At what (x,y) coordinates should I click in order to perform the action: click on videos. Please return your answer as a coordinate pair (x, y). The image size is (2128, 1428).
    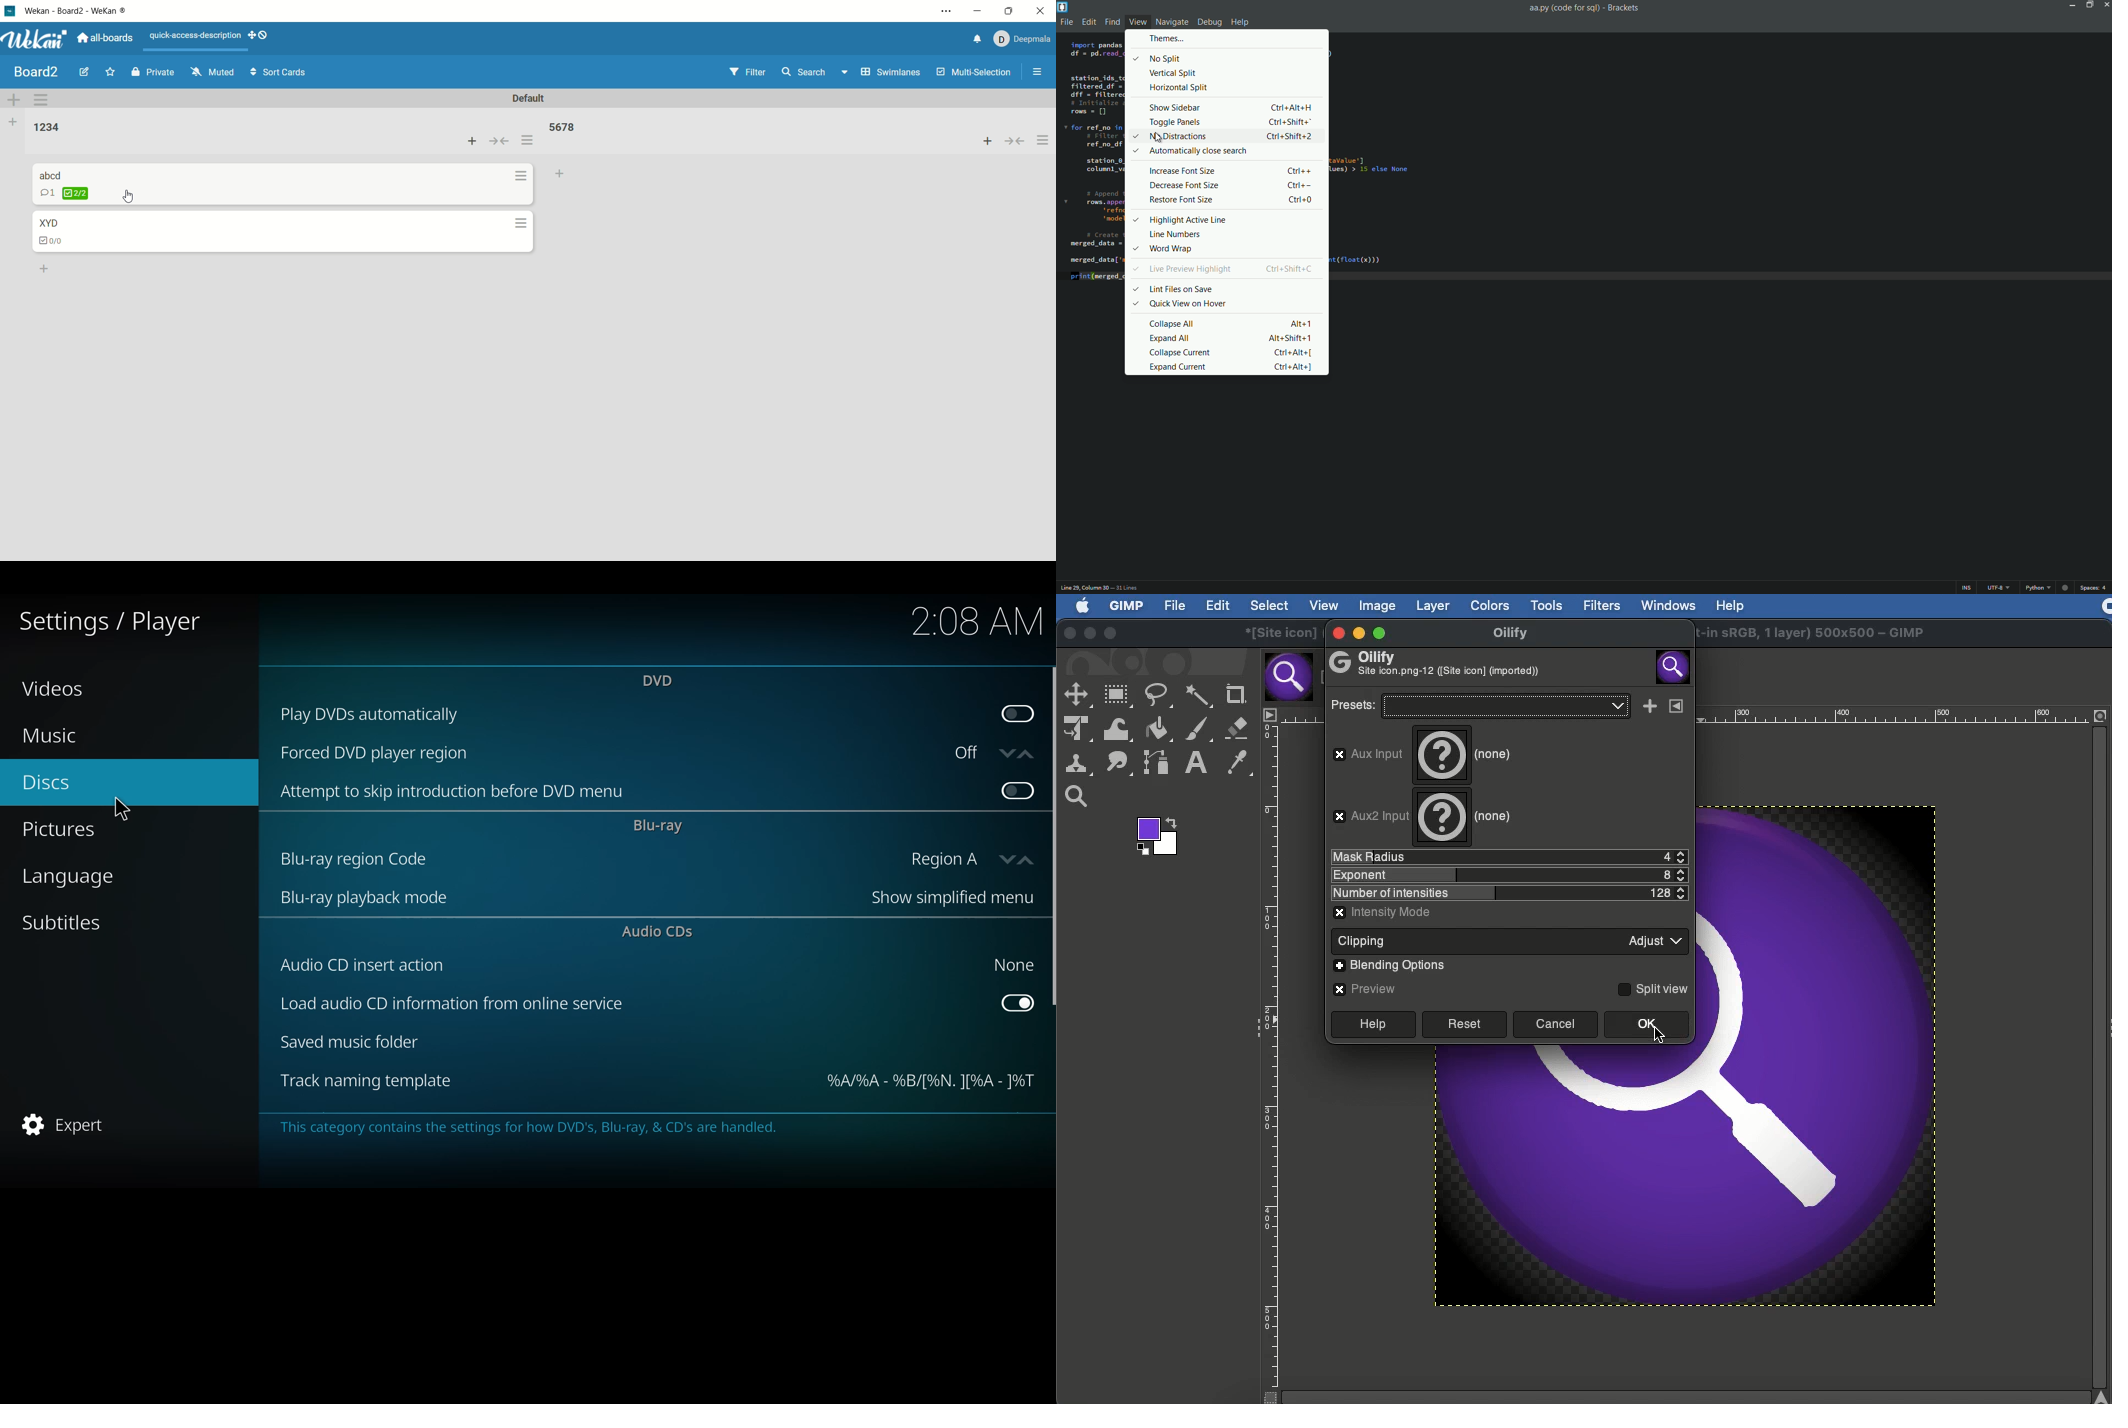
    Looking at the image, I should click on (54, 688).